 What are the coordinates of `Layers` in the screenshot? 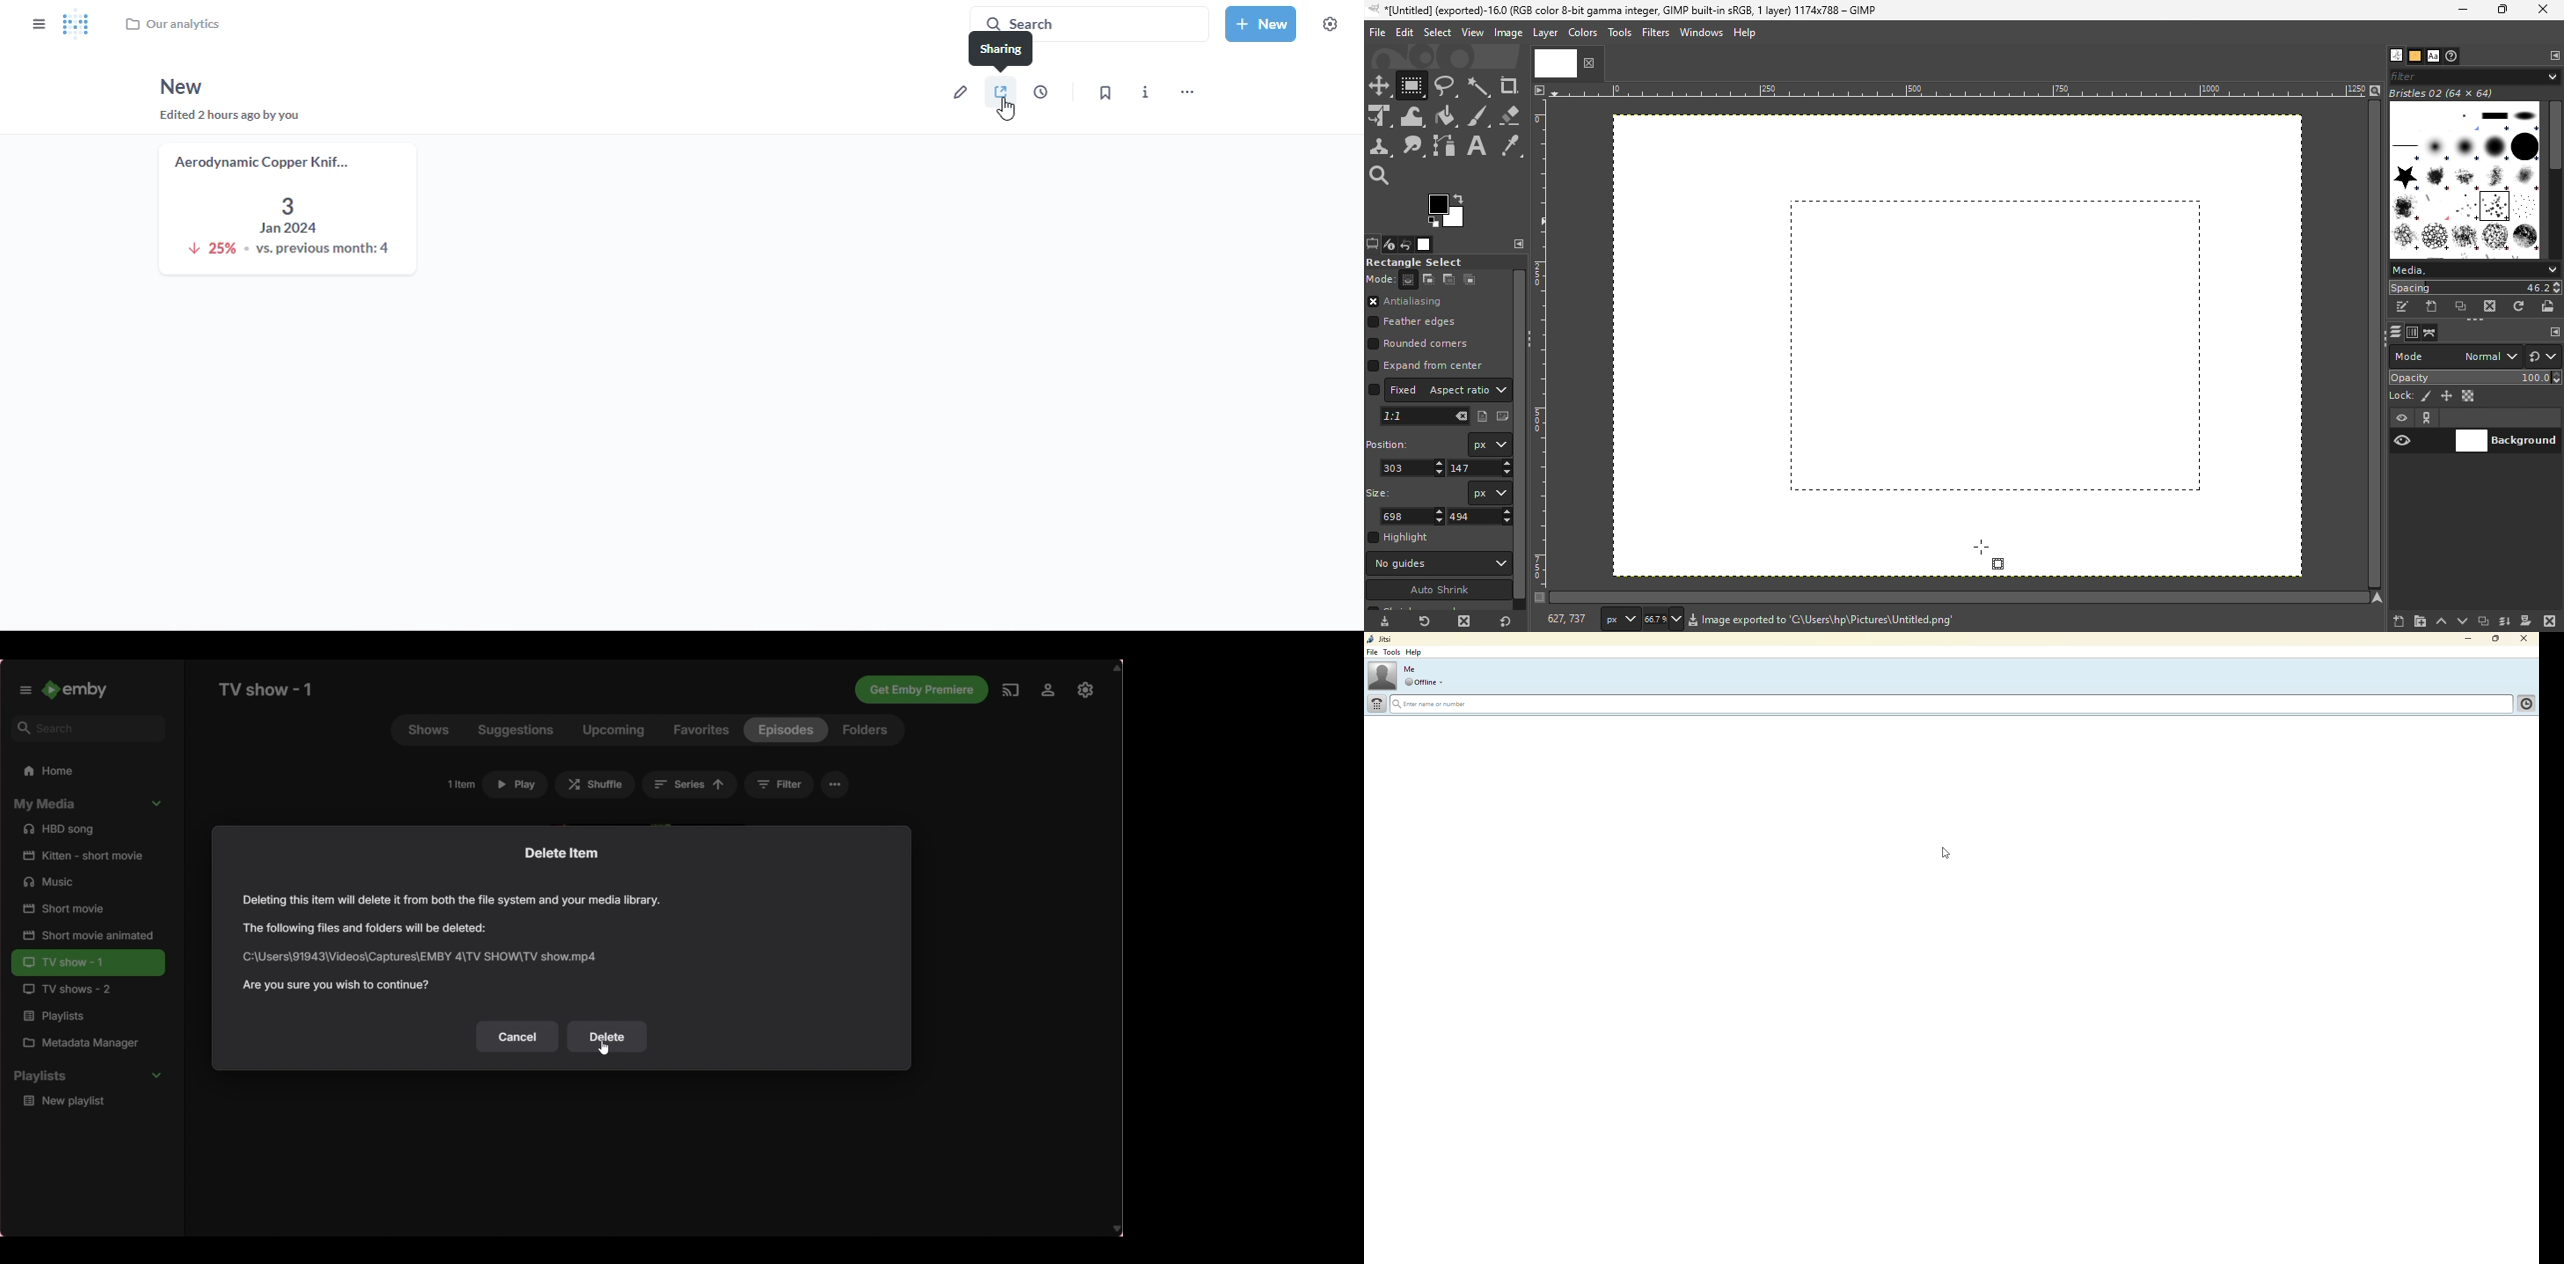 It's located at (2395, 332).